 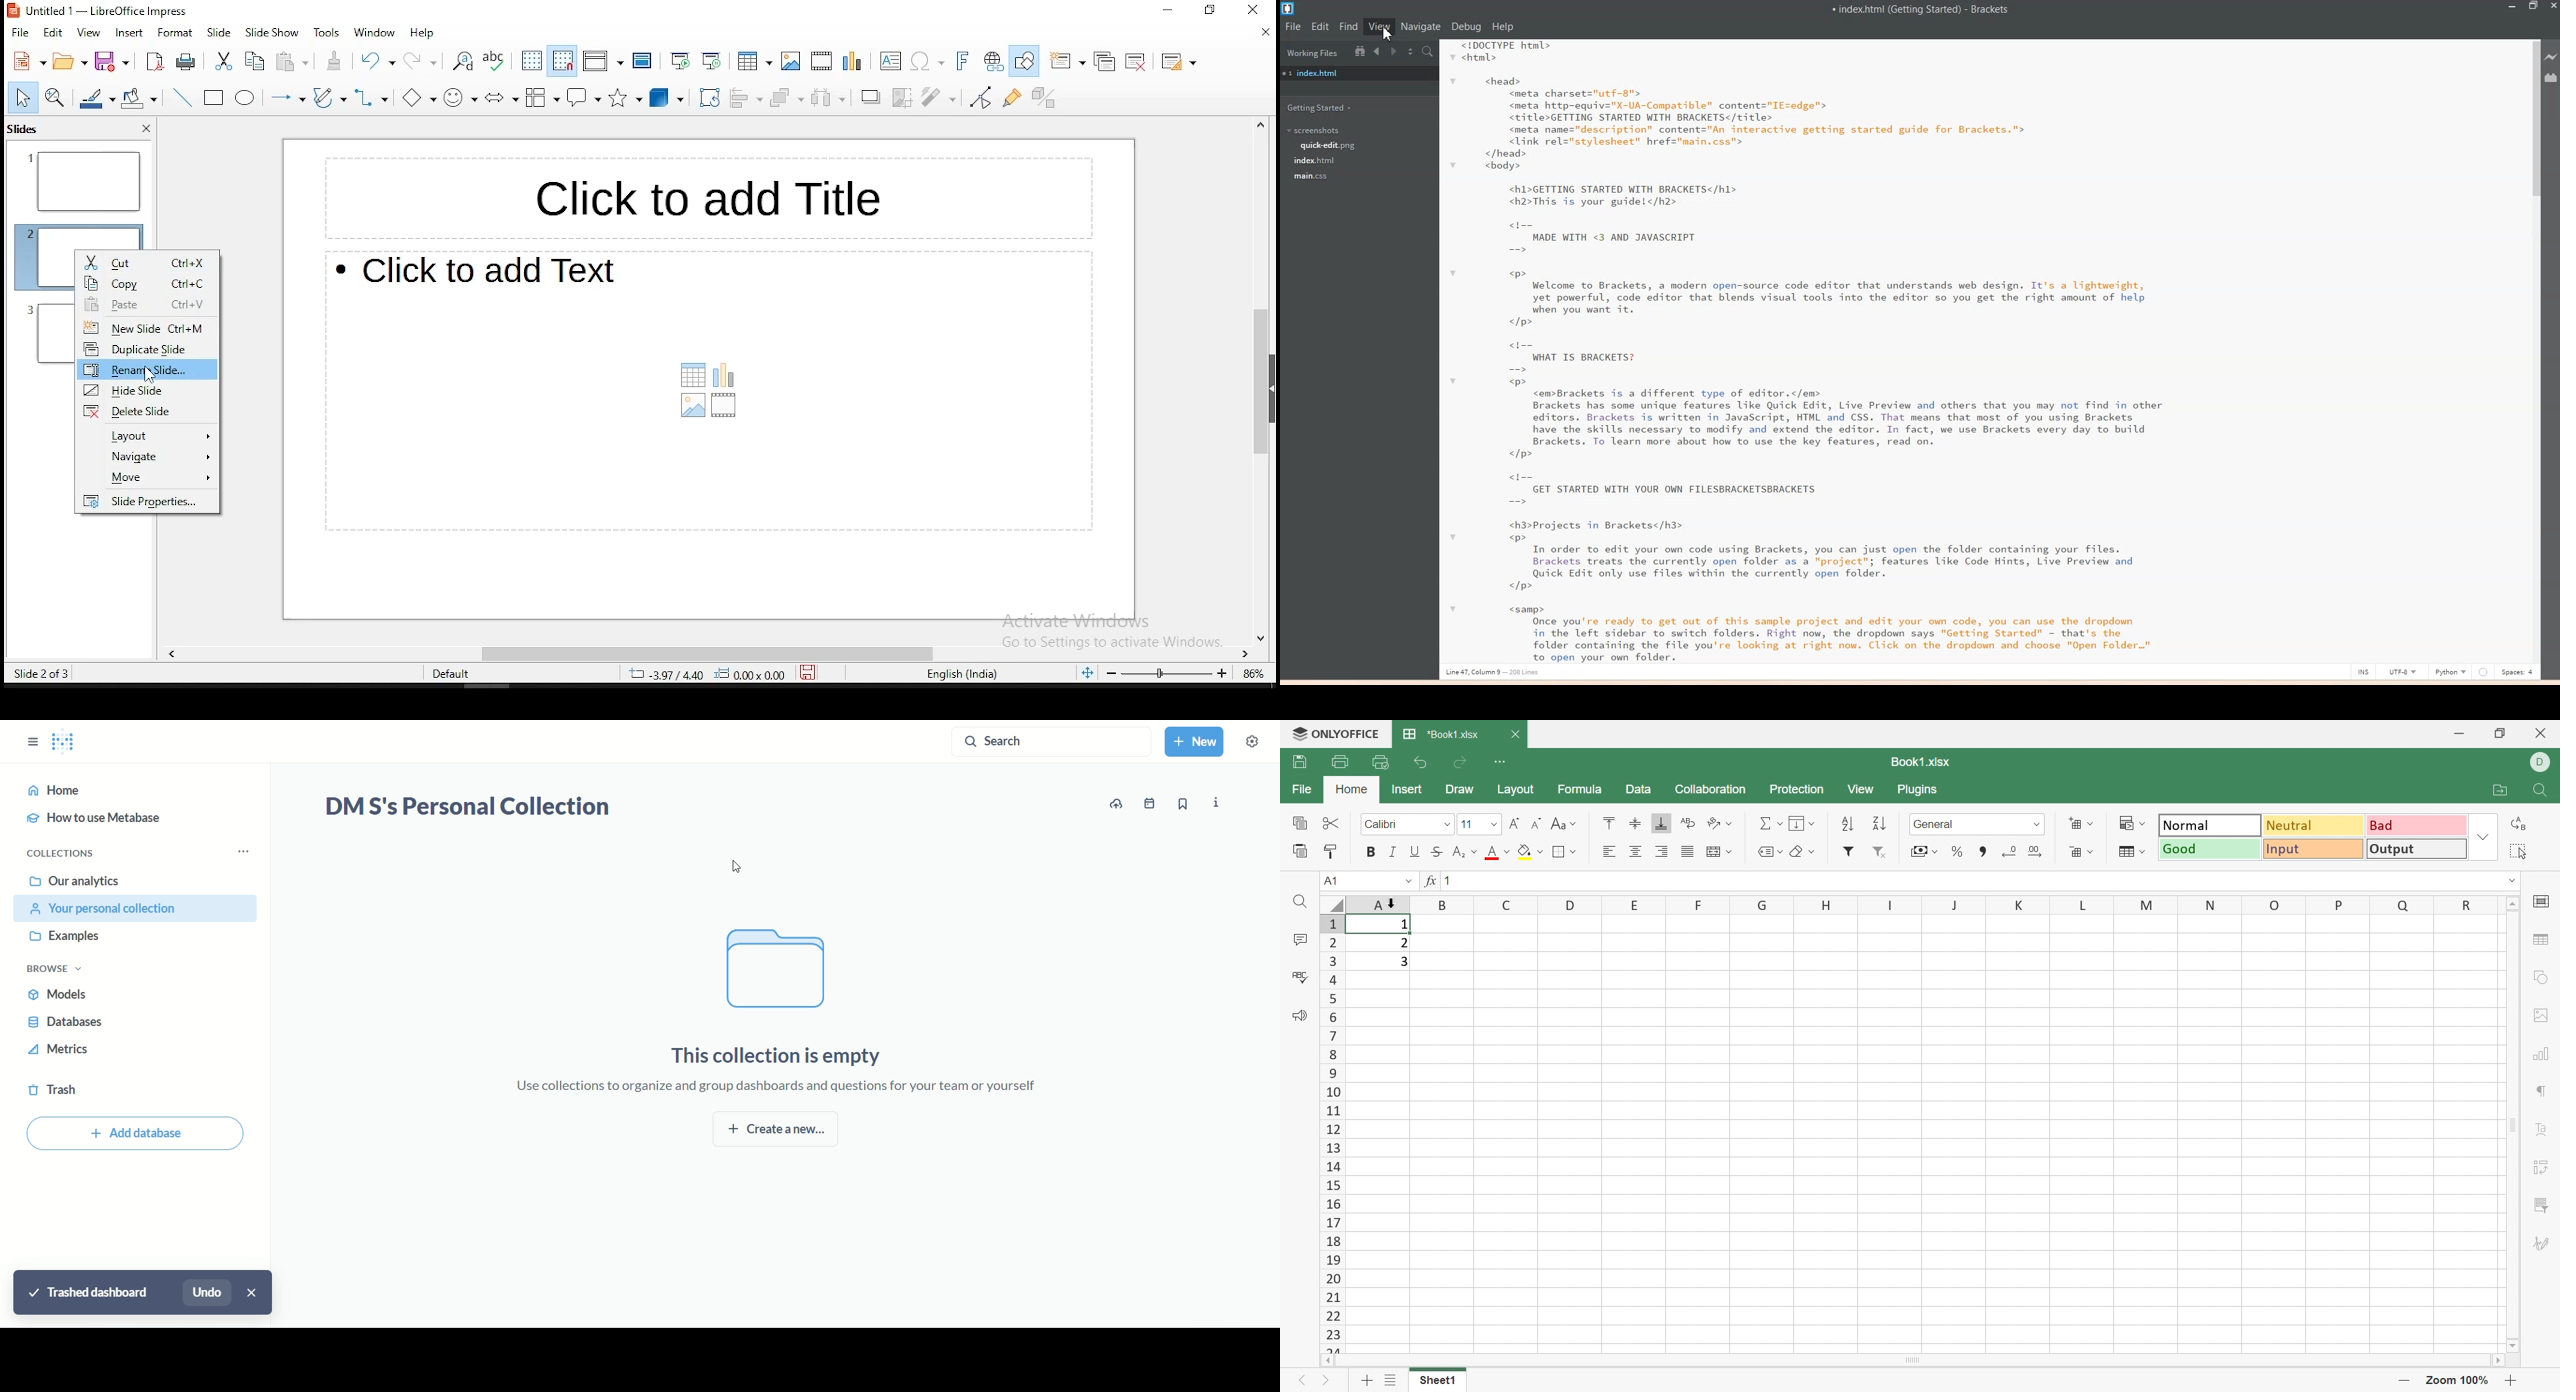 I want to click on Quick print, so click(x=1381, y=761).